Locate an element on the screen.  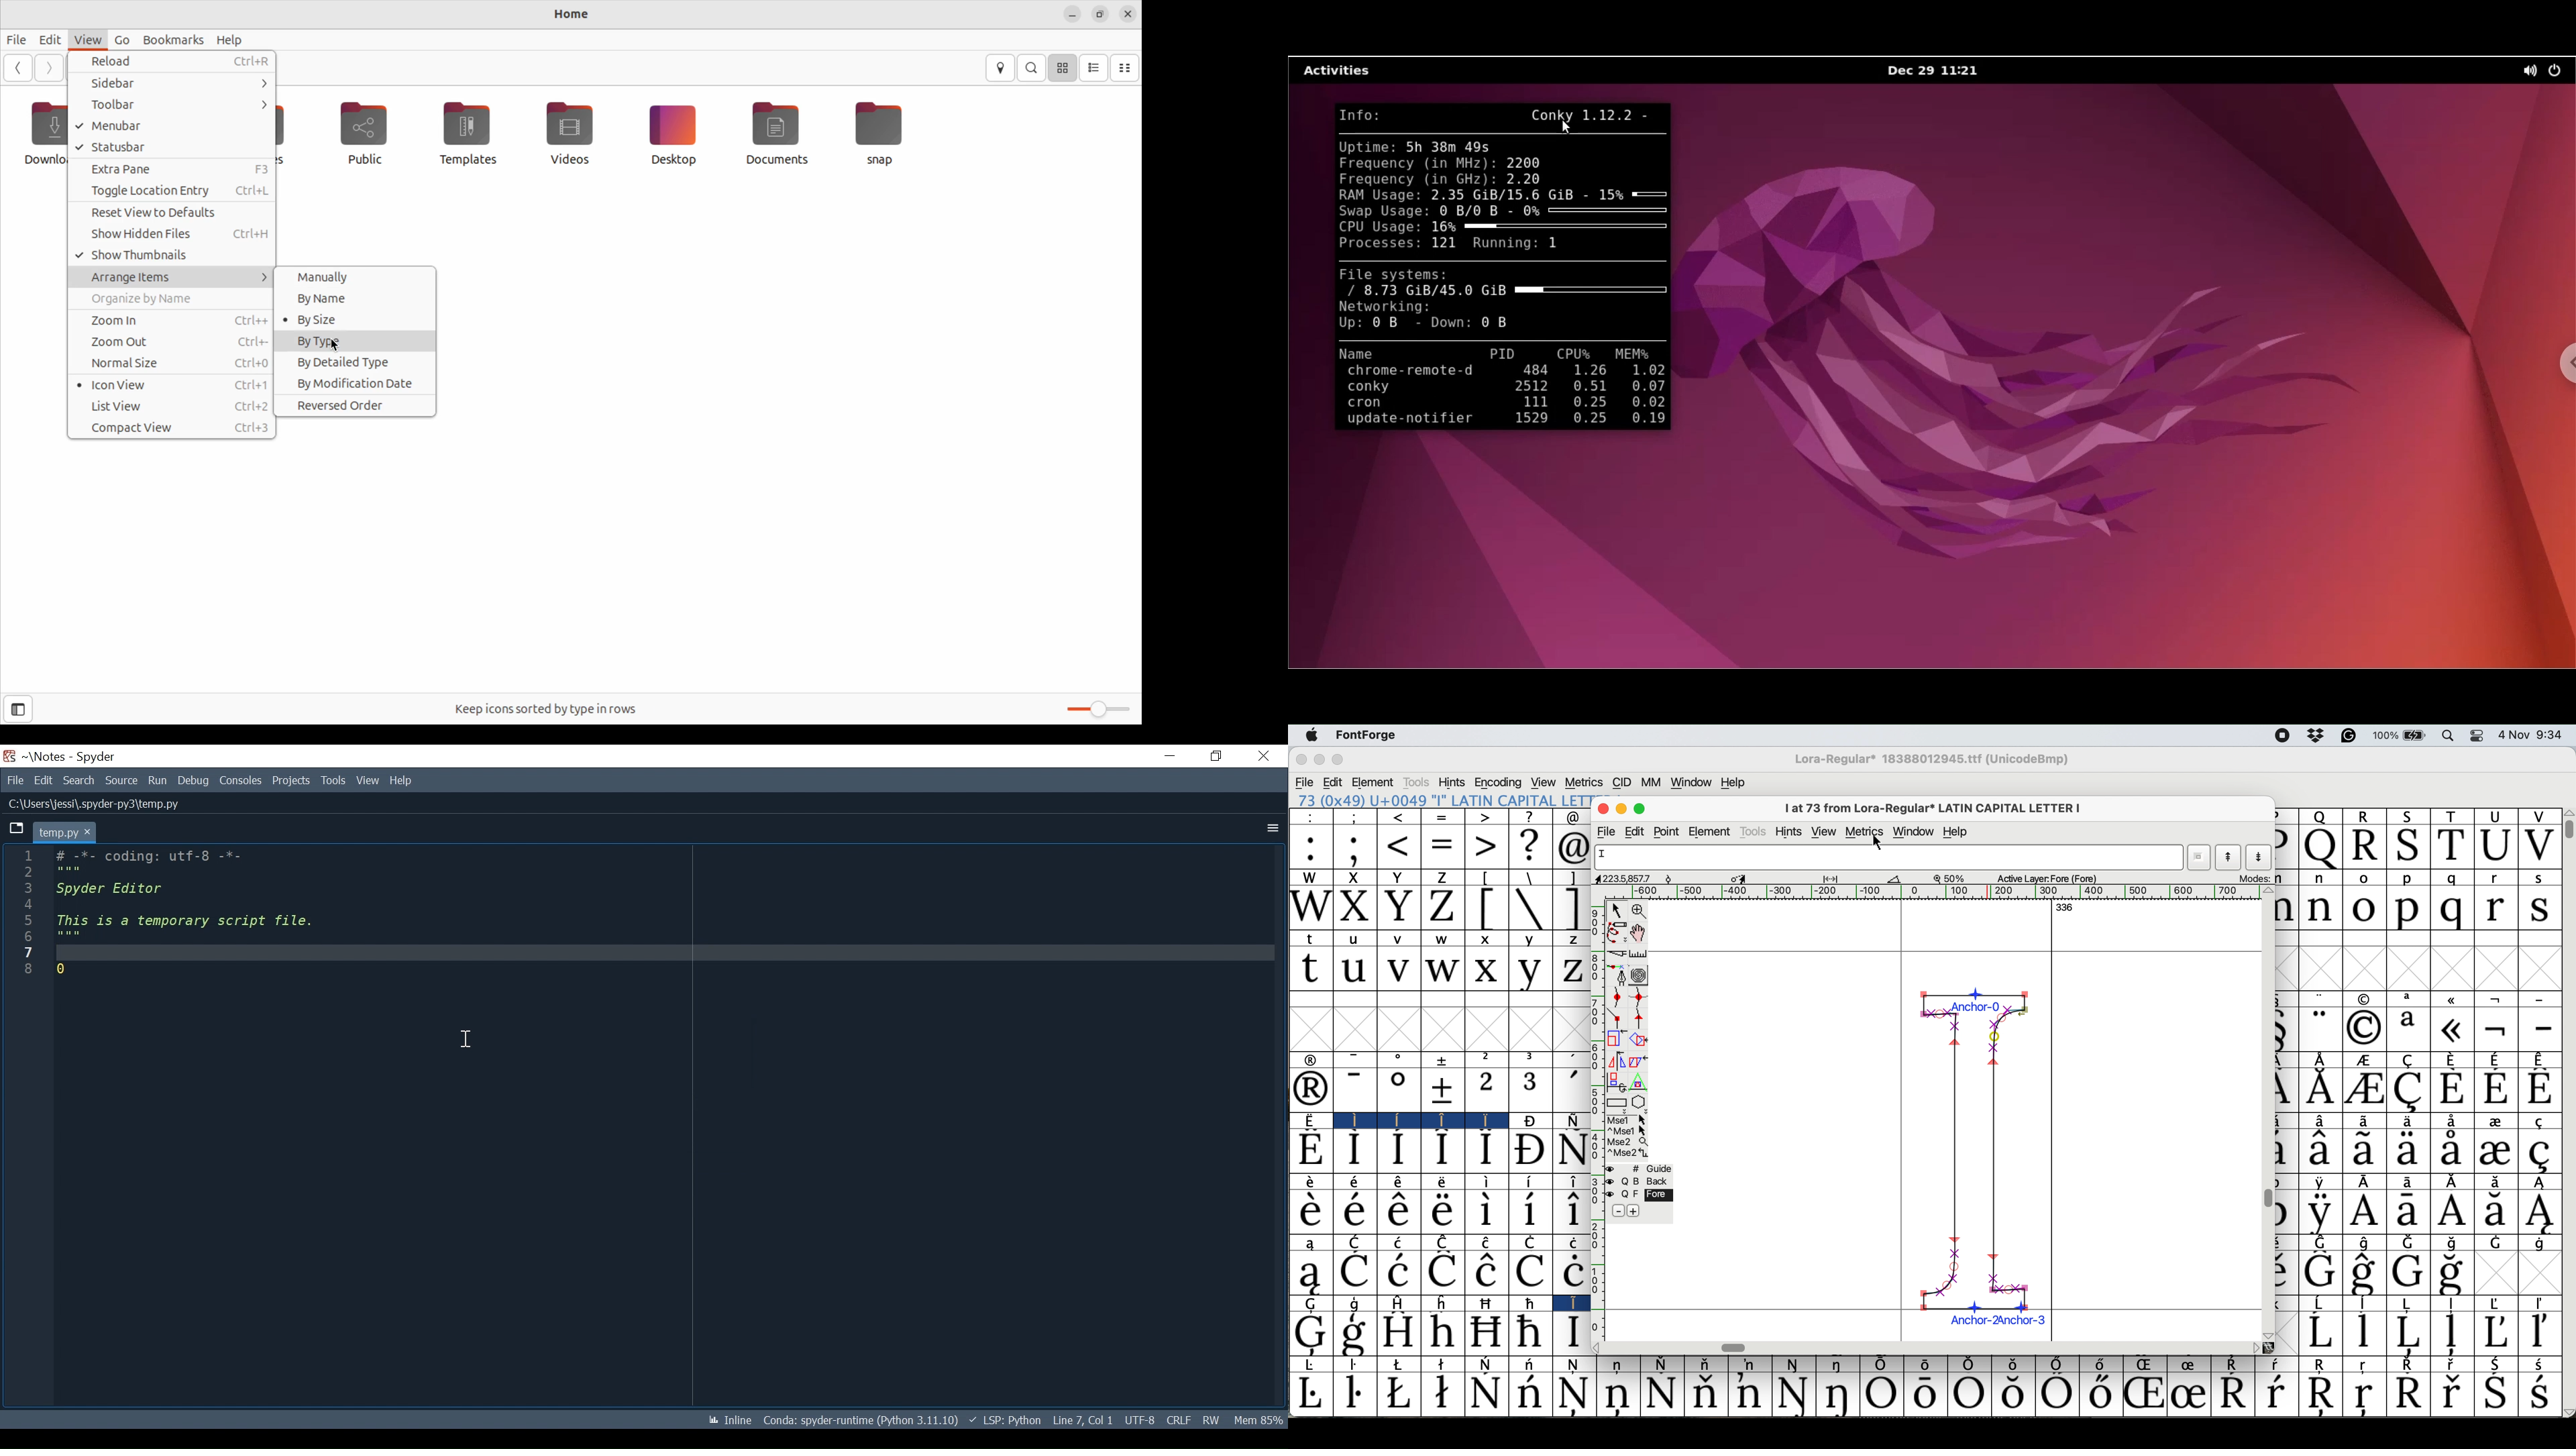
u is located at coordinates (1354, 969).